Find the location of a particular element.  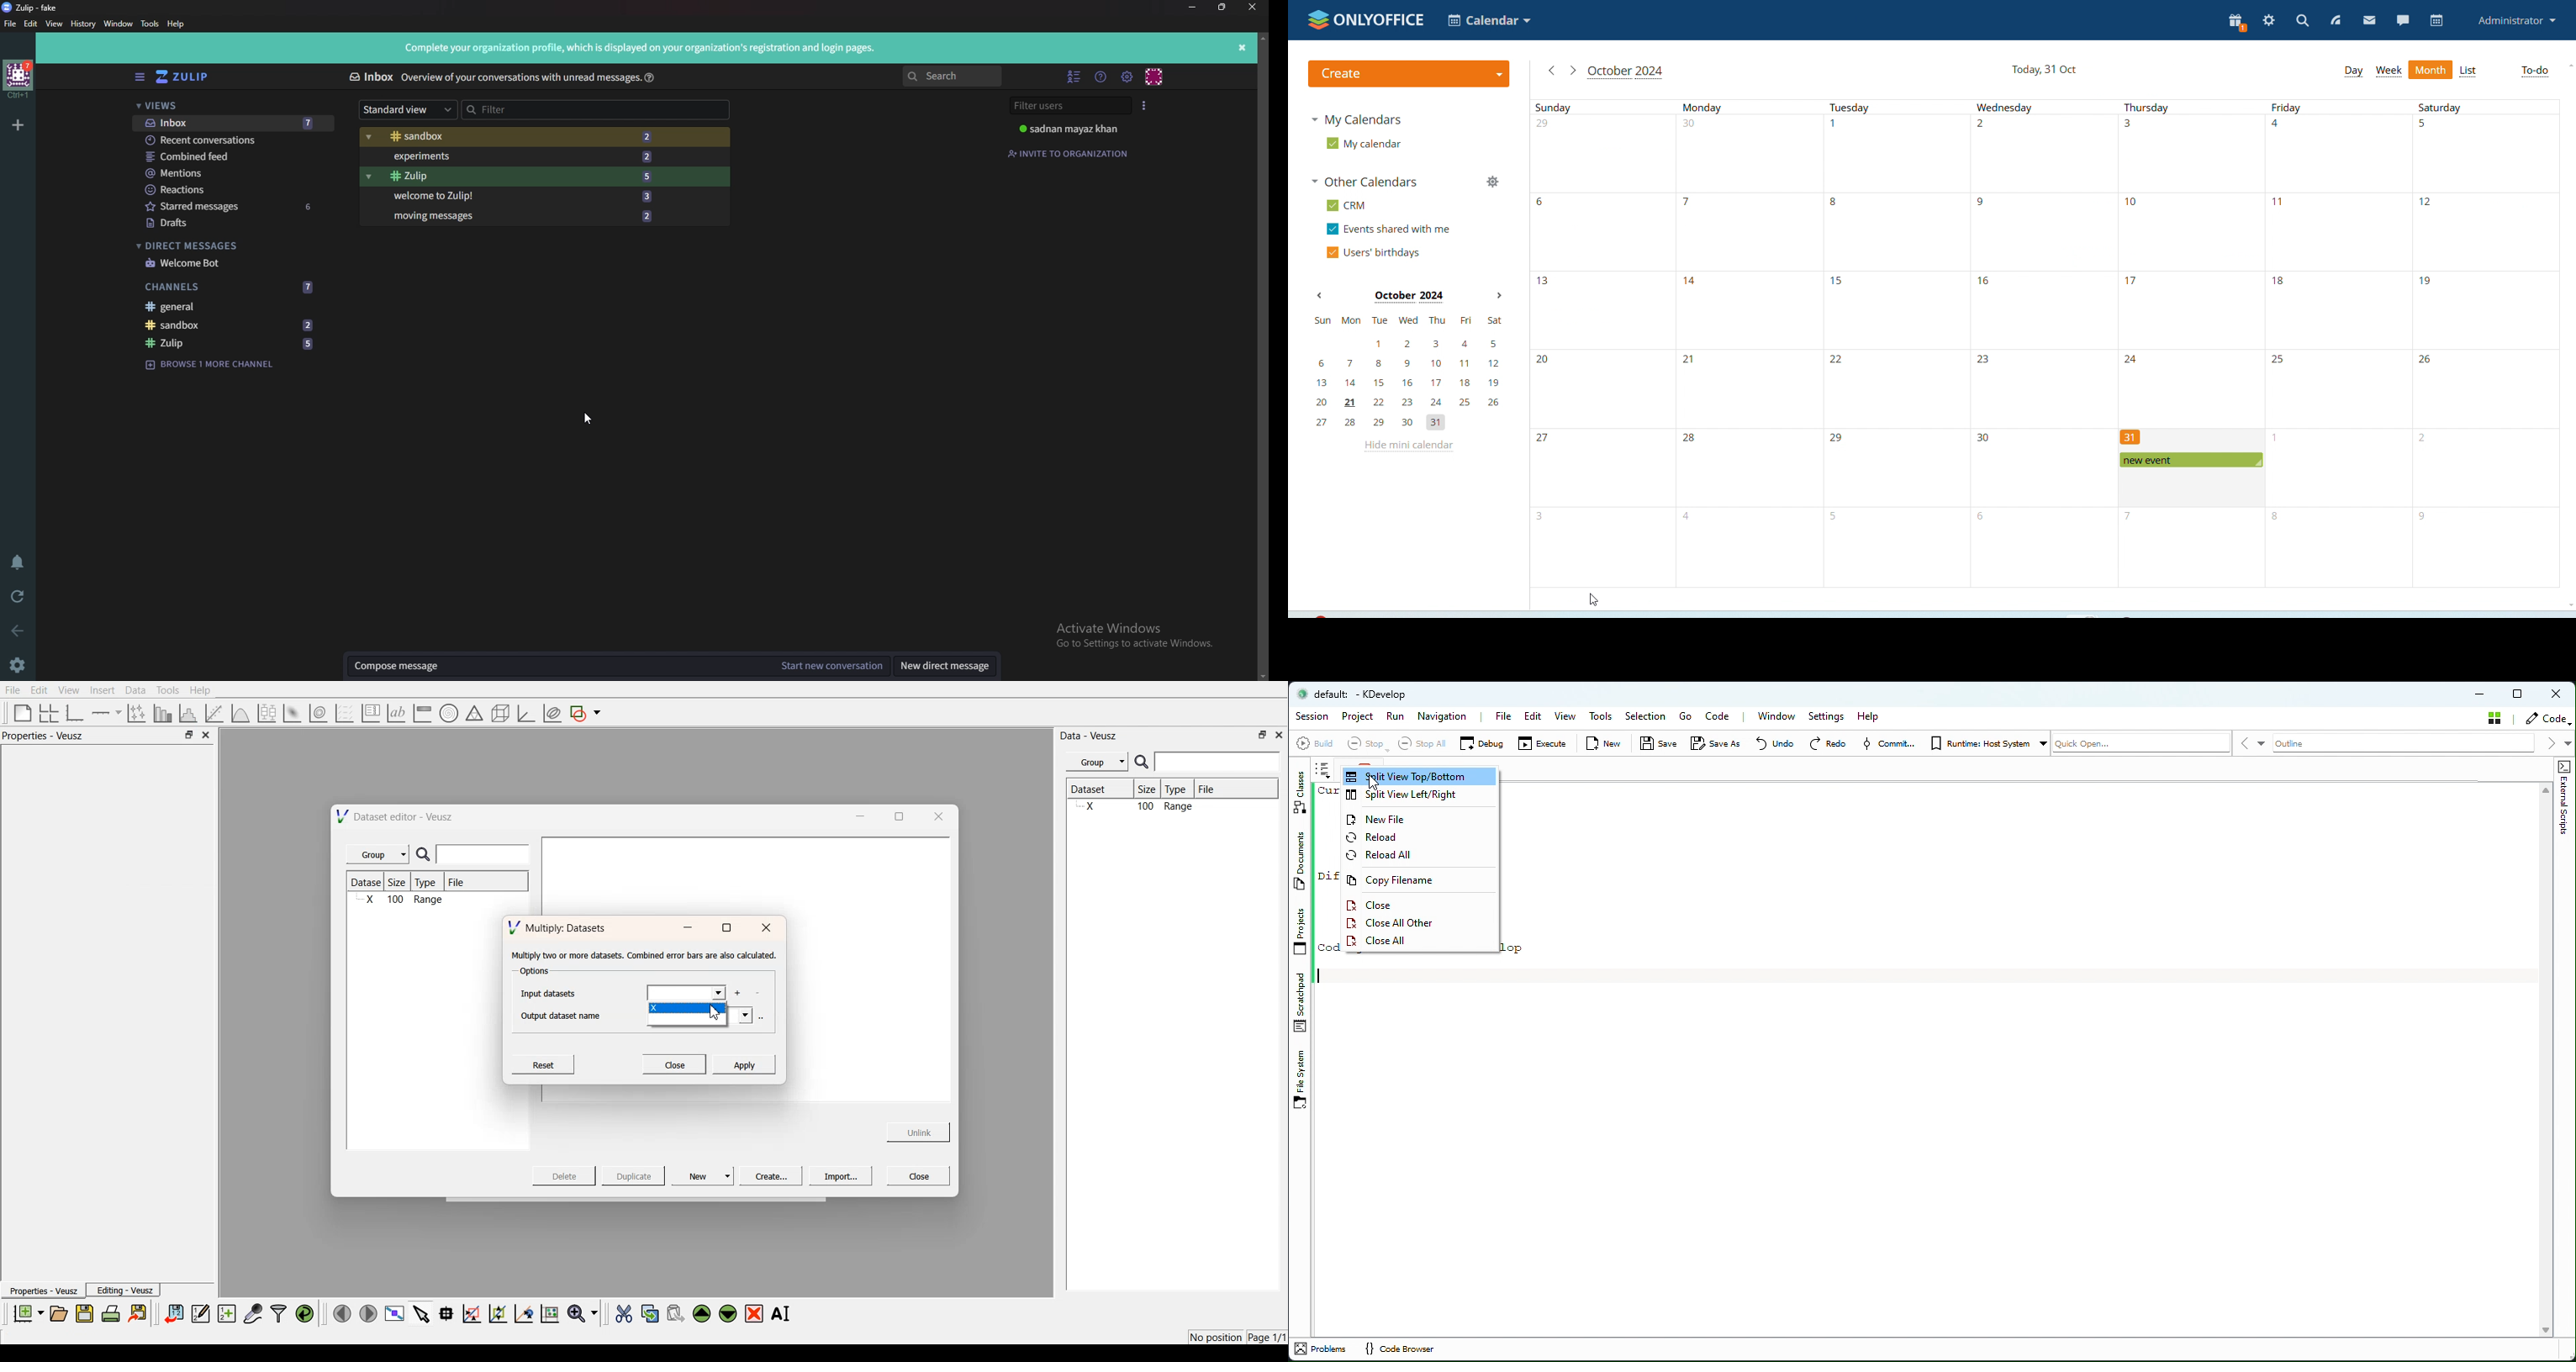

User list style is located at coordinates (1145, 105).